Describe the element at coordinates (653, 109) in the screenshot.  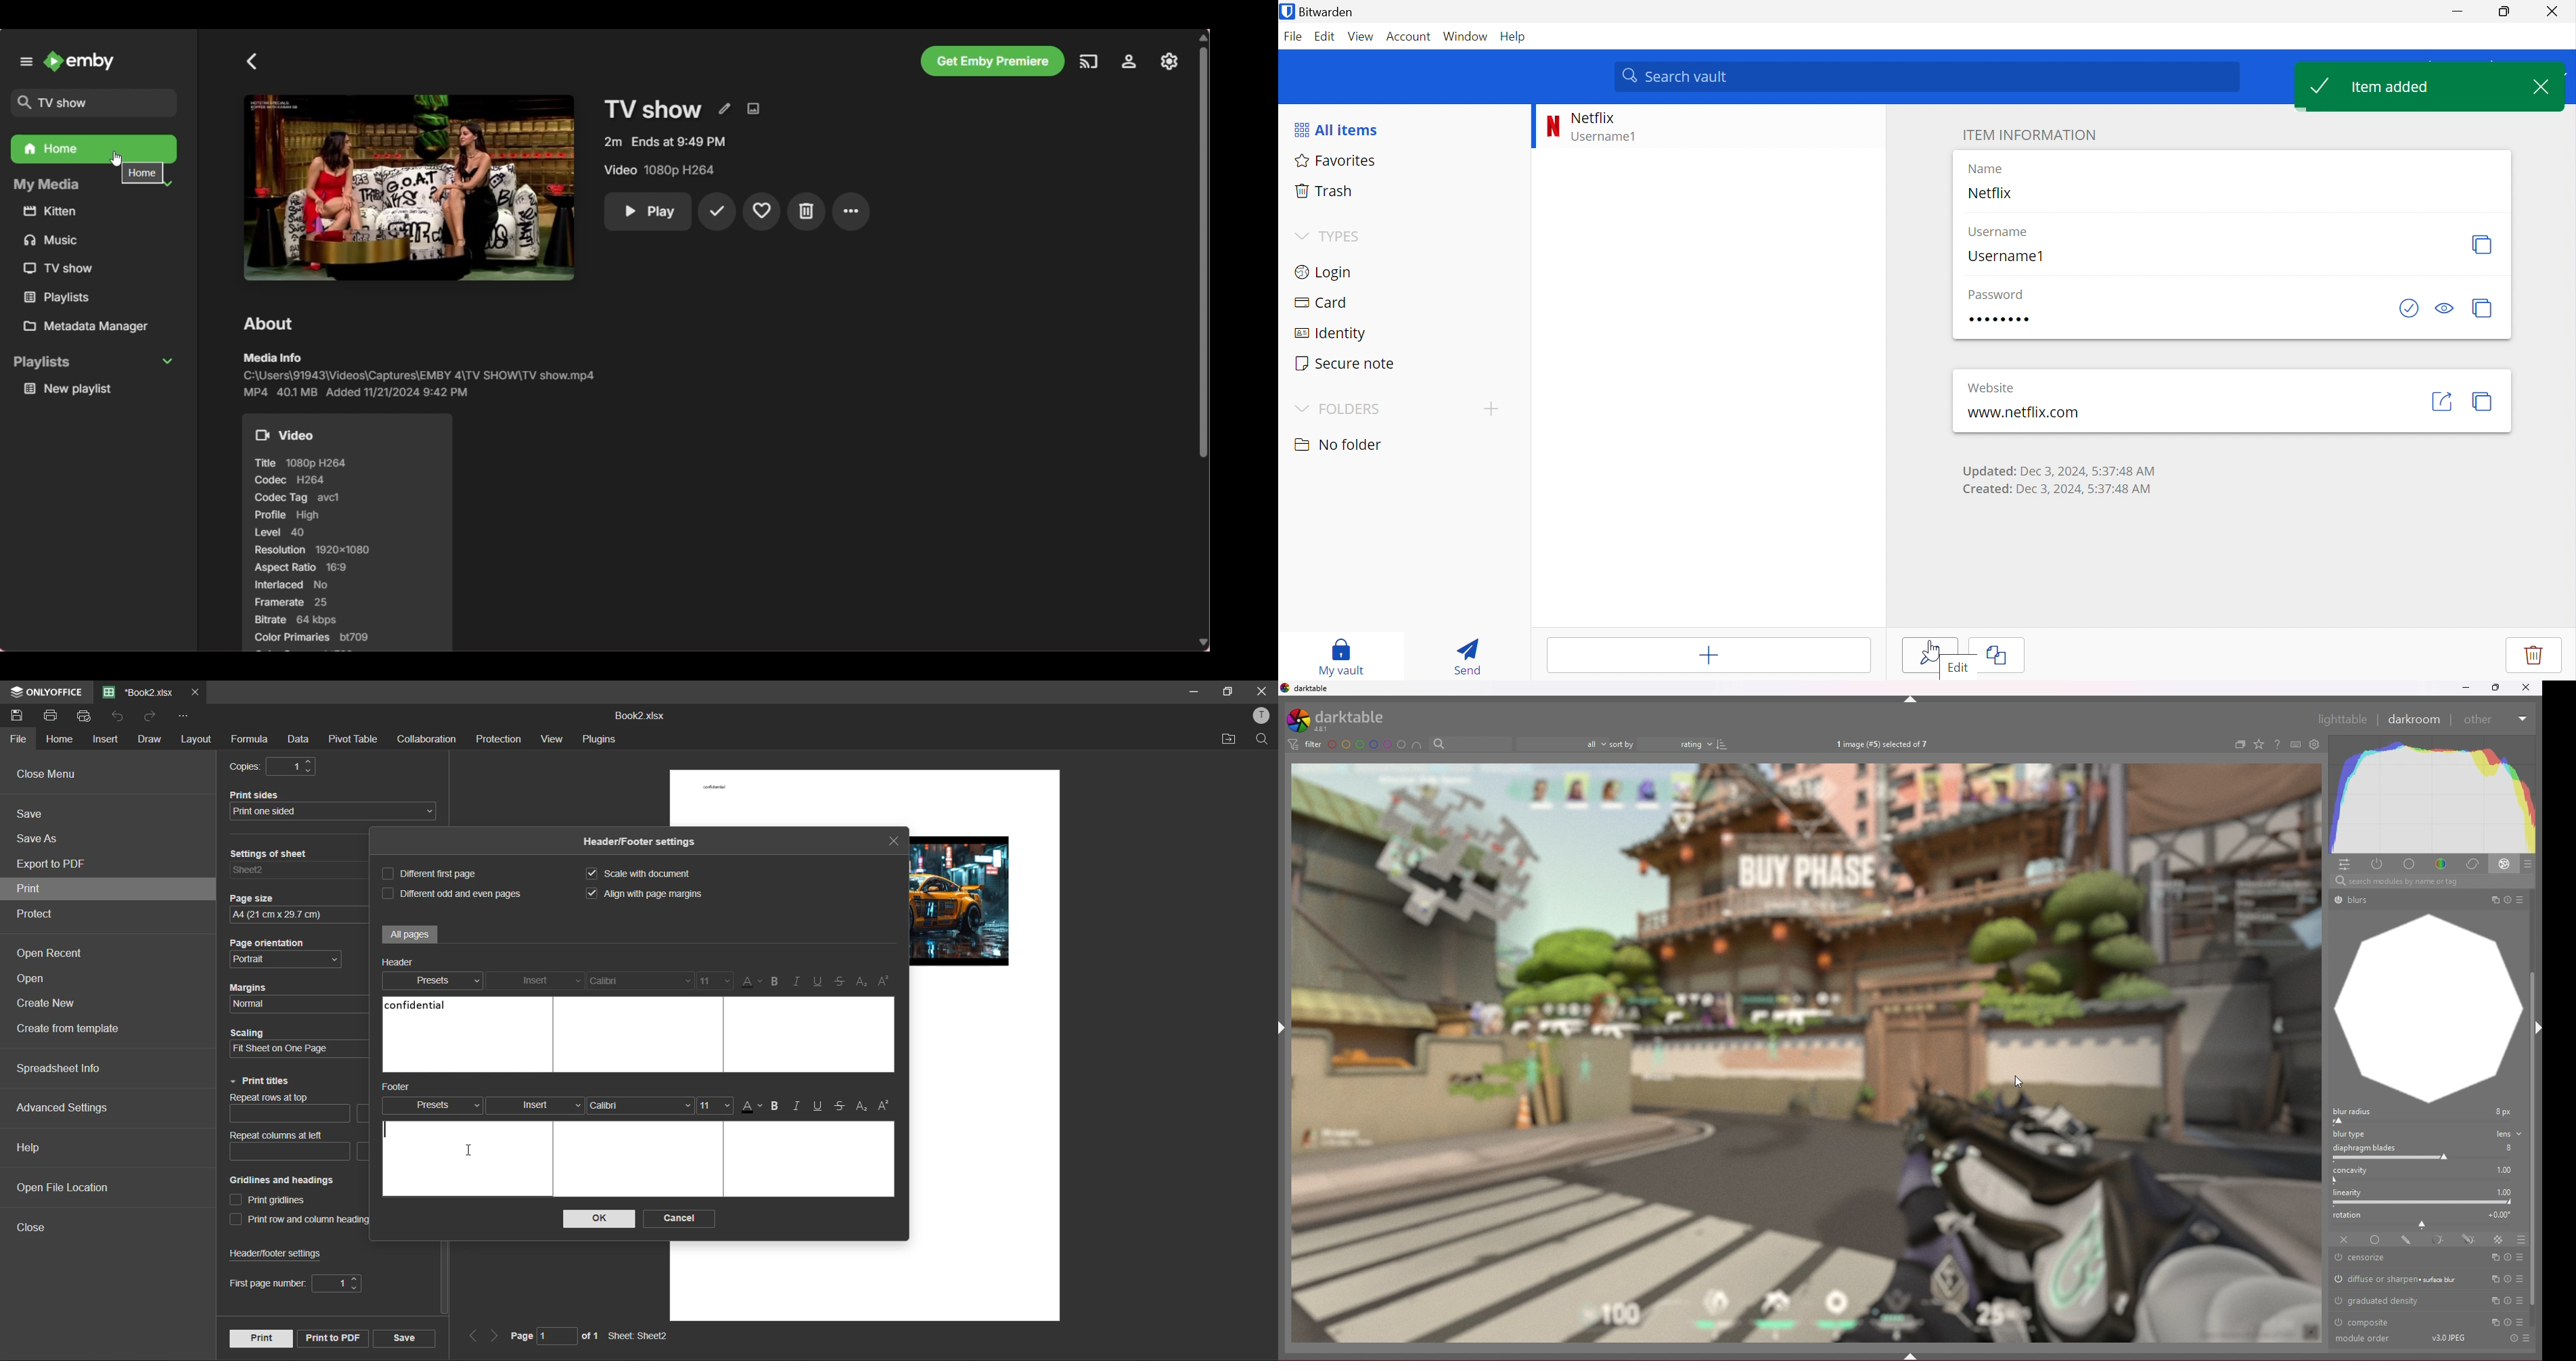
I see `TV show` at that location.